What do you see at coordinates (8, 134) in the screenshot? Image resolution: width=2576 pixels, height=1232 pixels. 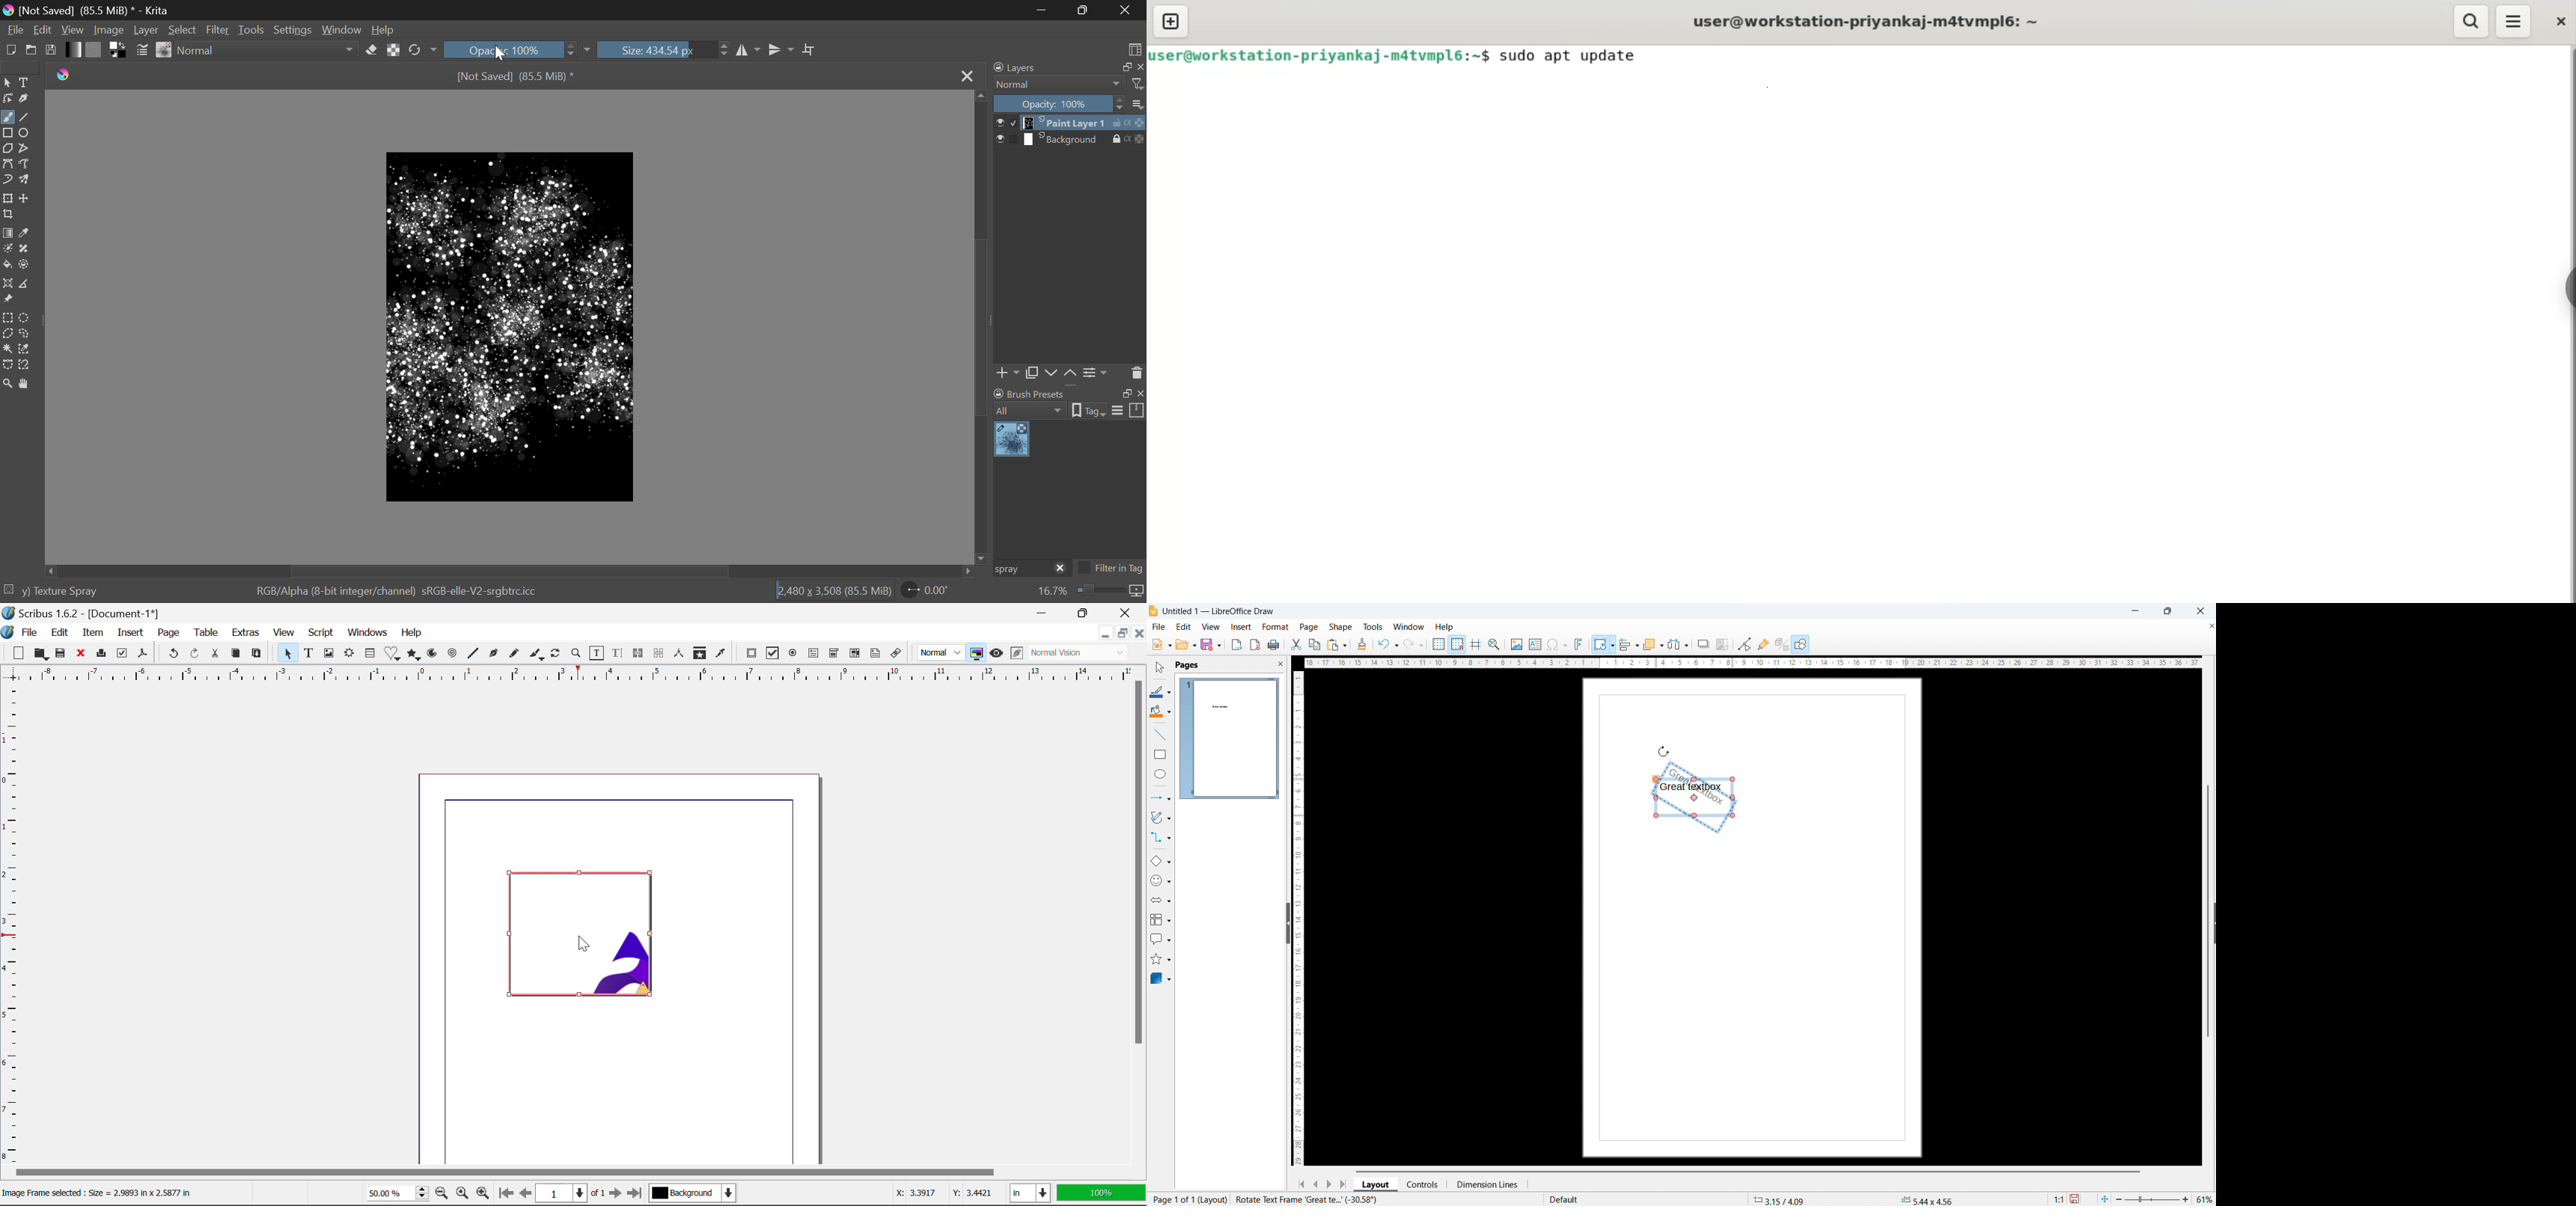 I see `Rectanle` at bounding box center [8, 134].